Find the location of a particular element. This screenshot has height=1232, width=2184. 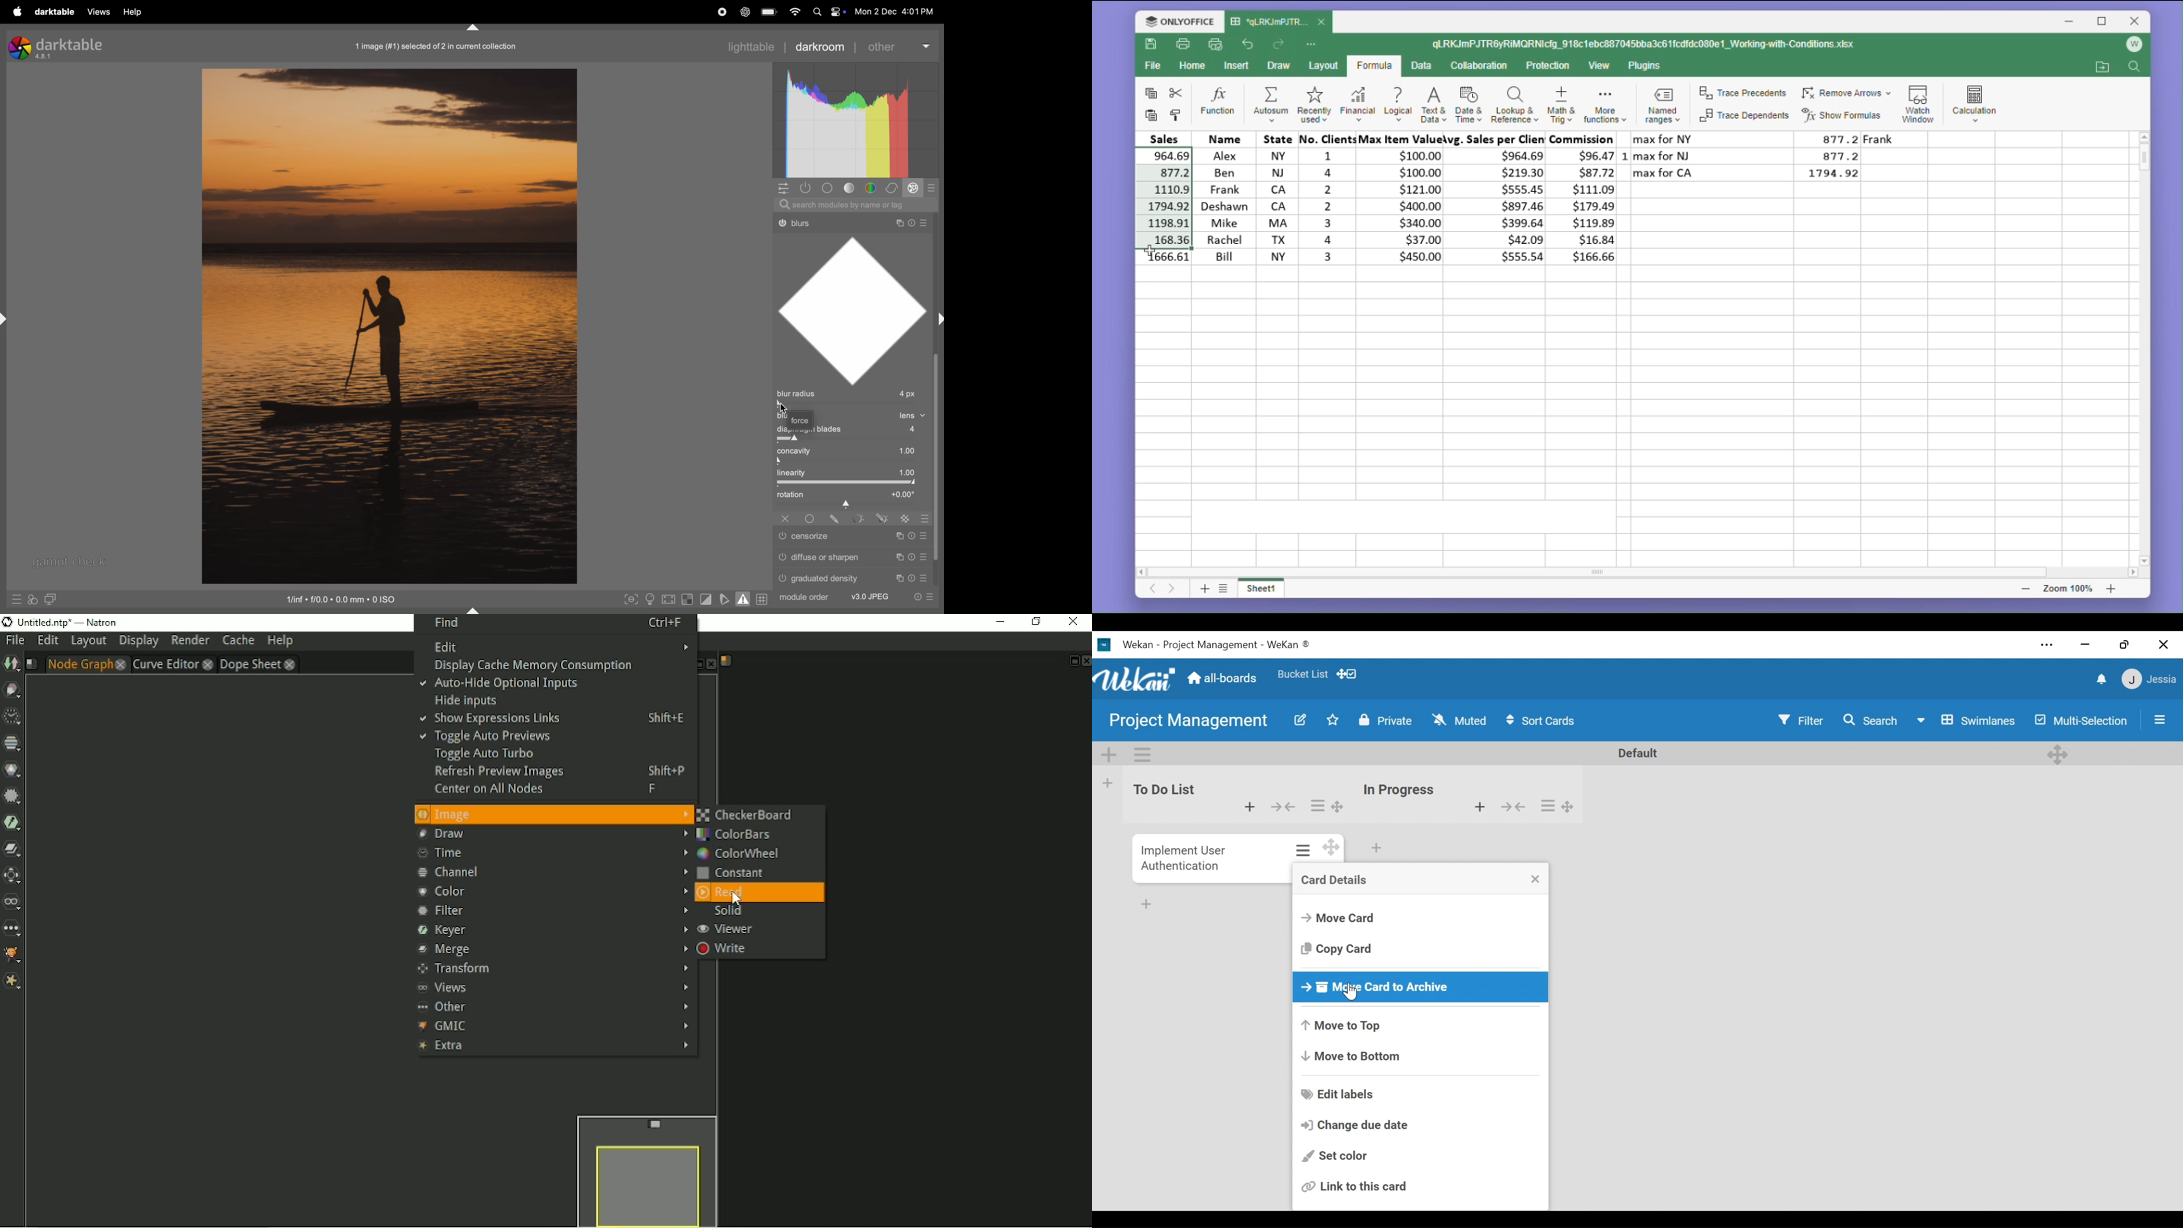

horizontal scroll bar is located at coordinates (1639, 572).